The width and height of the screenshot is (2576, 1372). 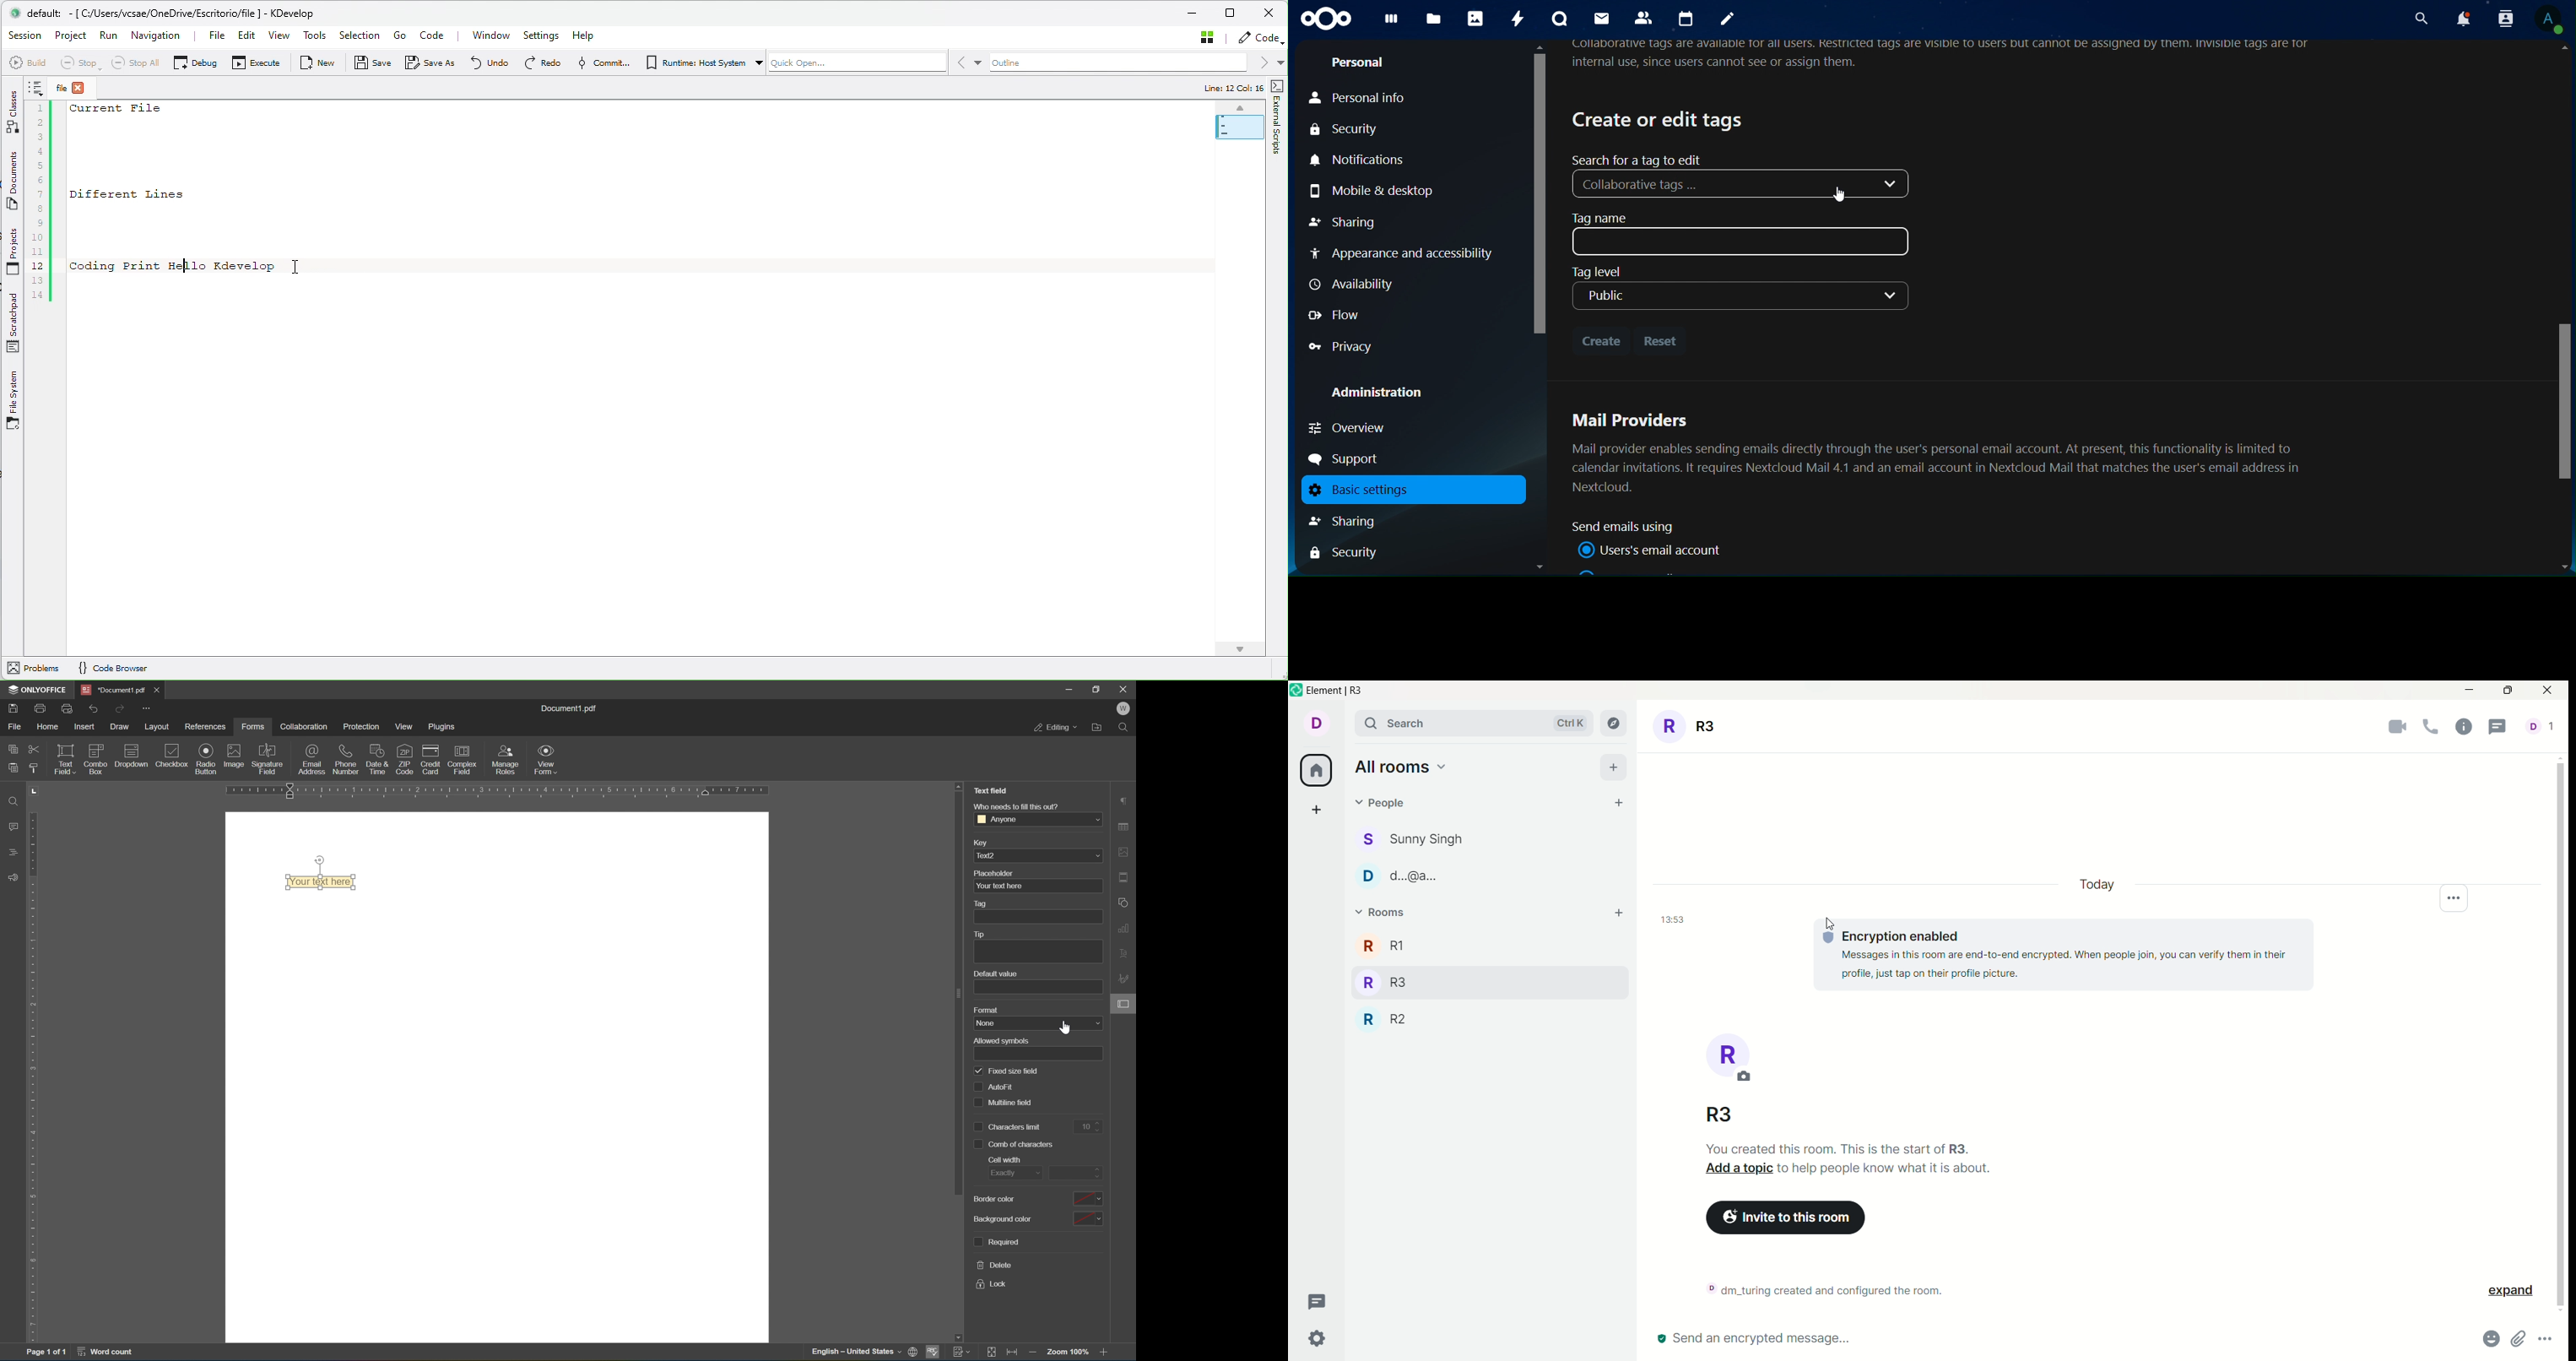 I want to click on placeholder, so click(x=994, y=872).